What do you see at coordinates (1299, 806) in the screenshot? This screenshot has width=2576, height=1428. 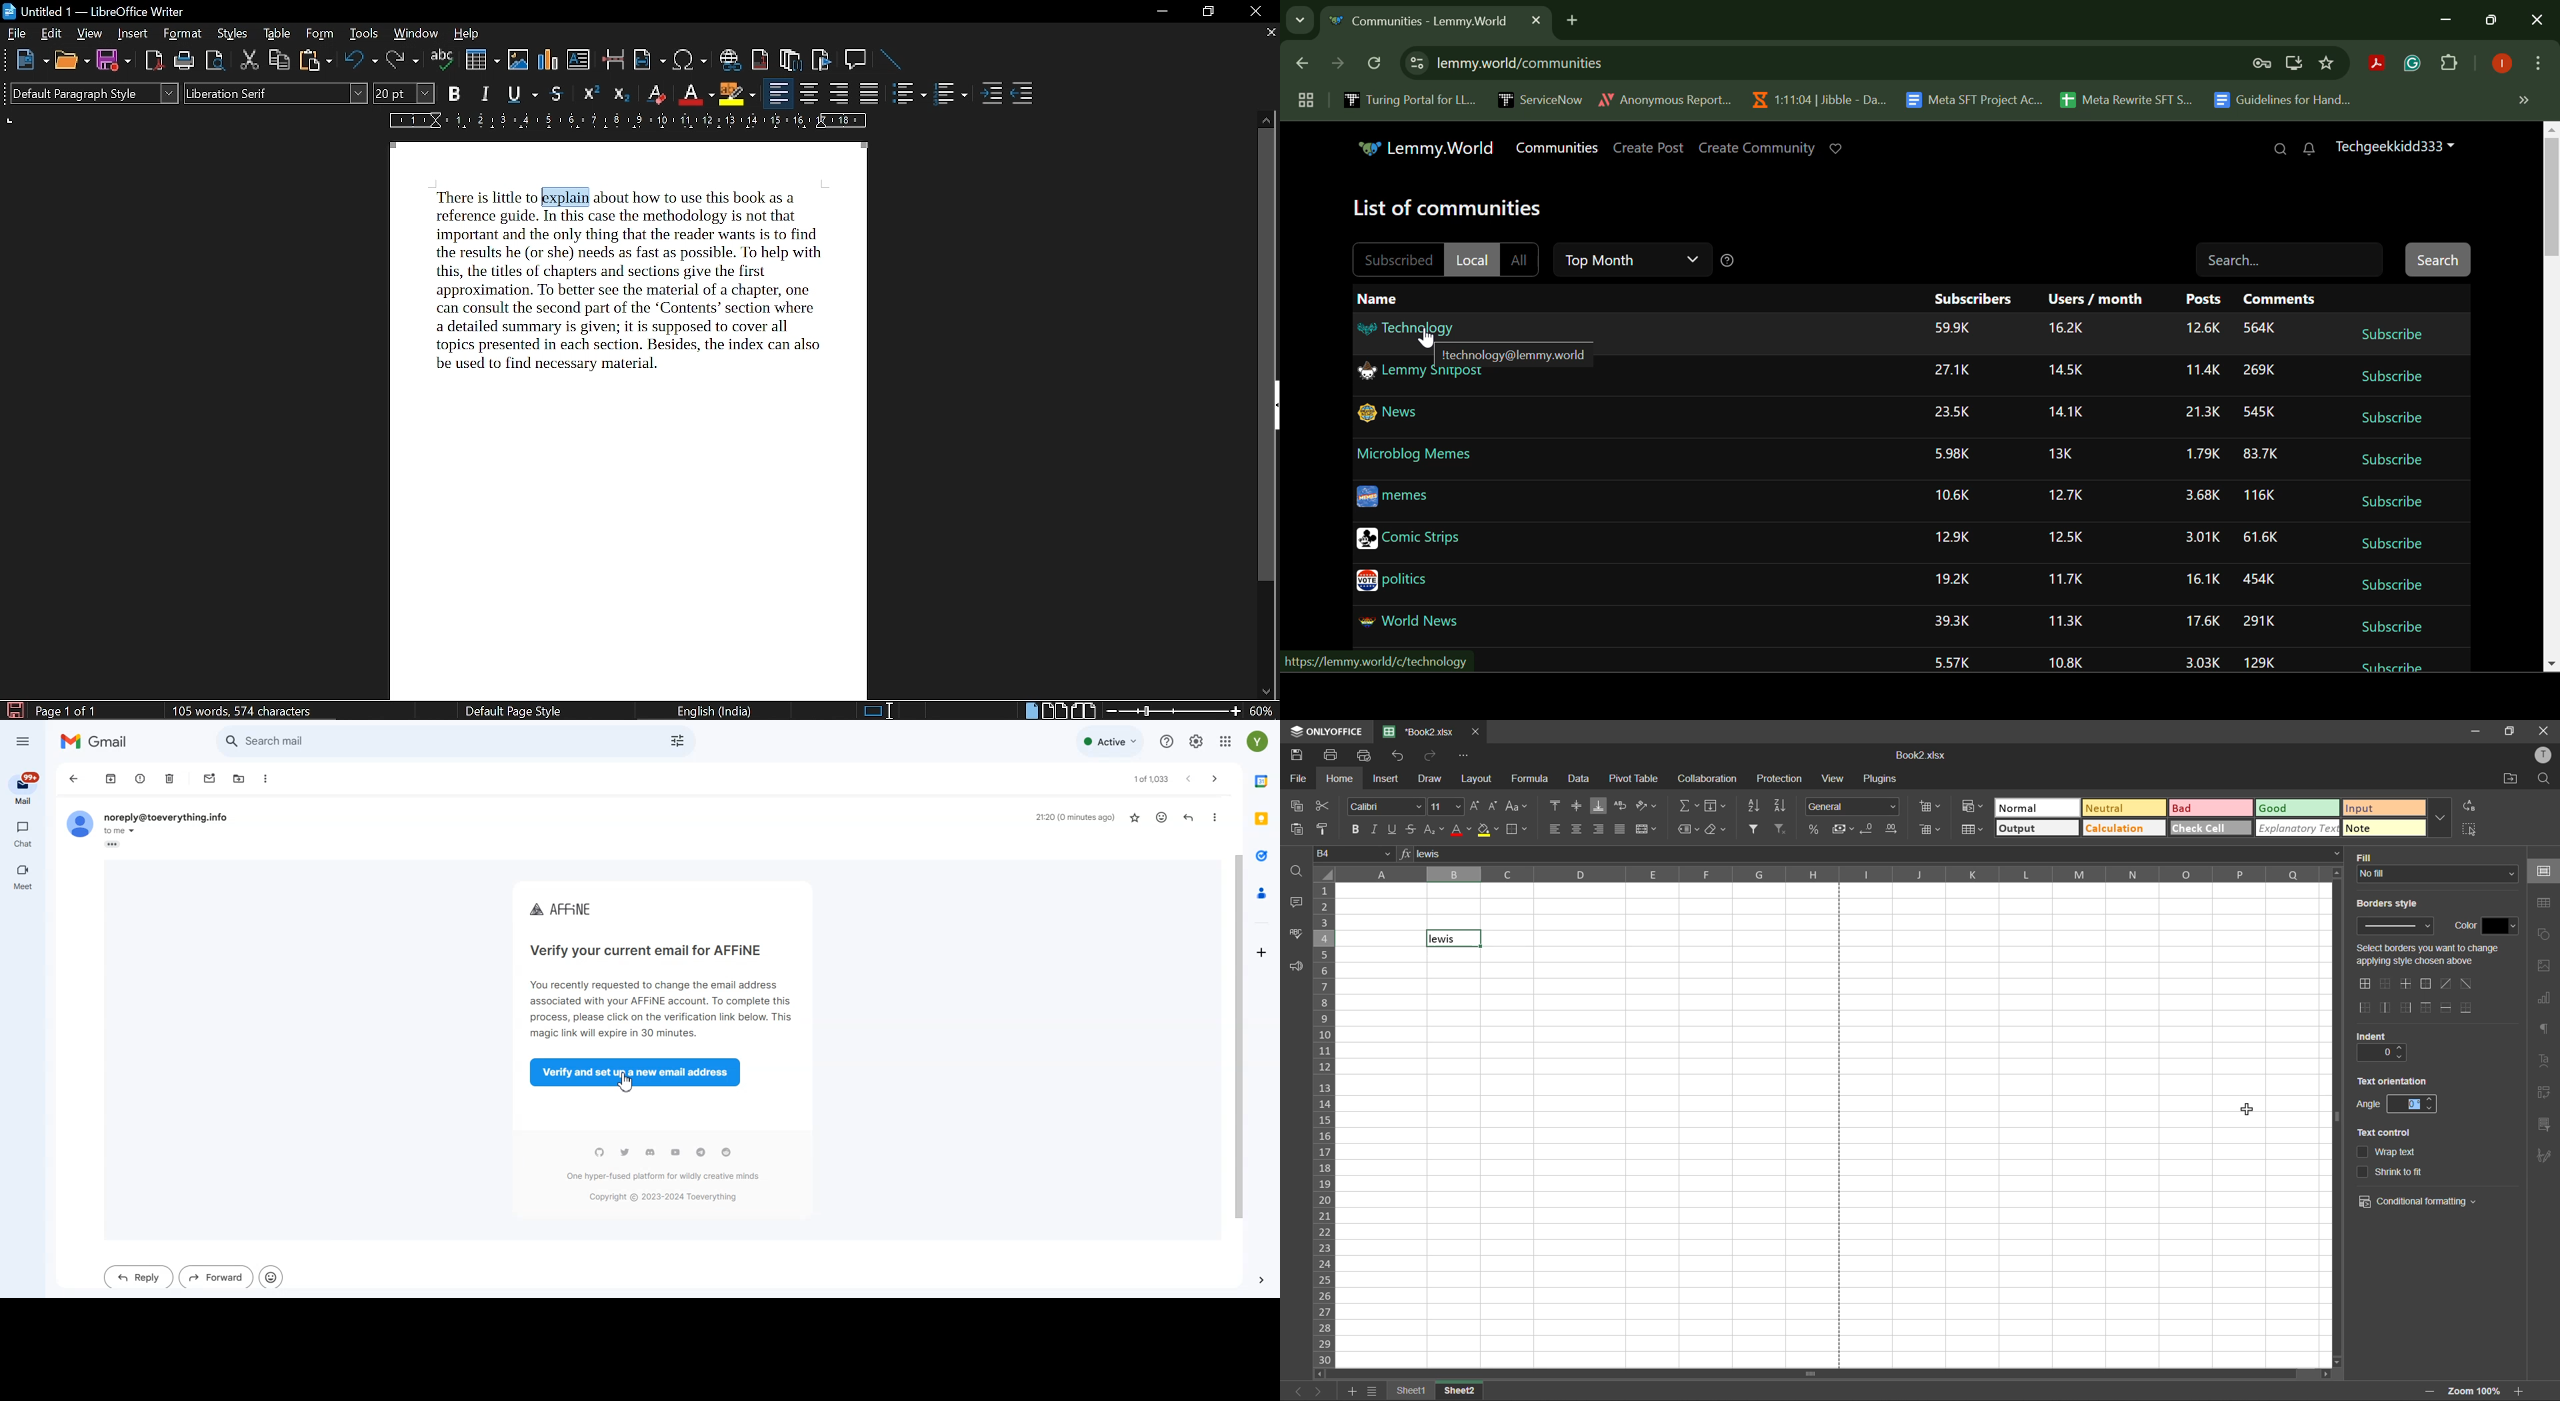 I see `copy` at bounding box center [1299, 806].